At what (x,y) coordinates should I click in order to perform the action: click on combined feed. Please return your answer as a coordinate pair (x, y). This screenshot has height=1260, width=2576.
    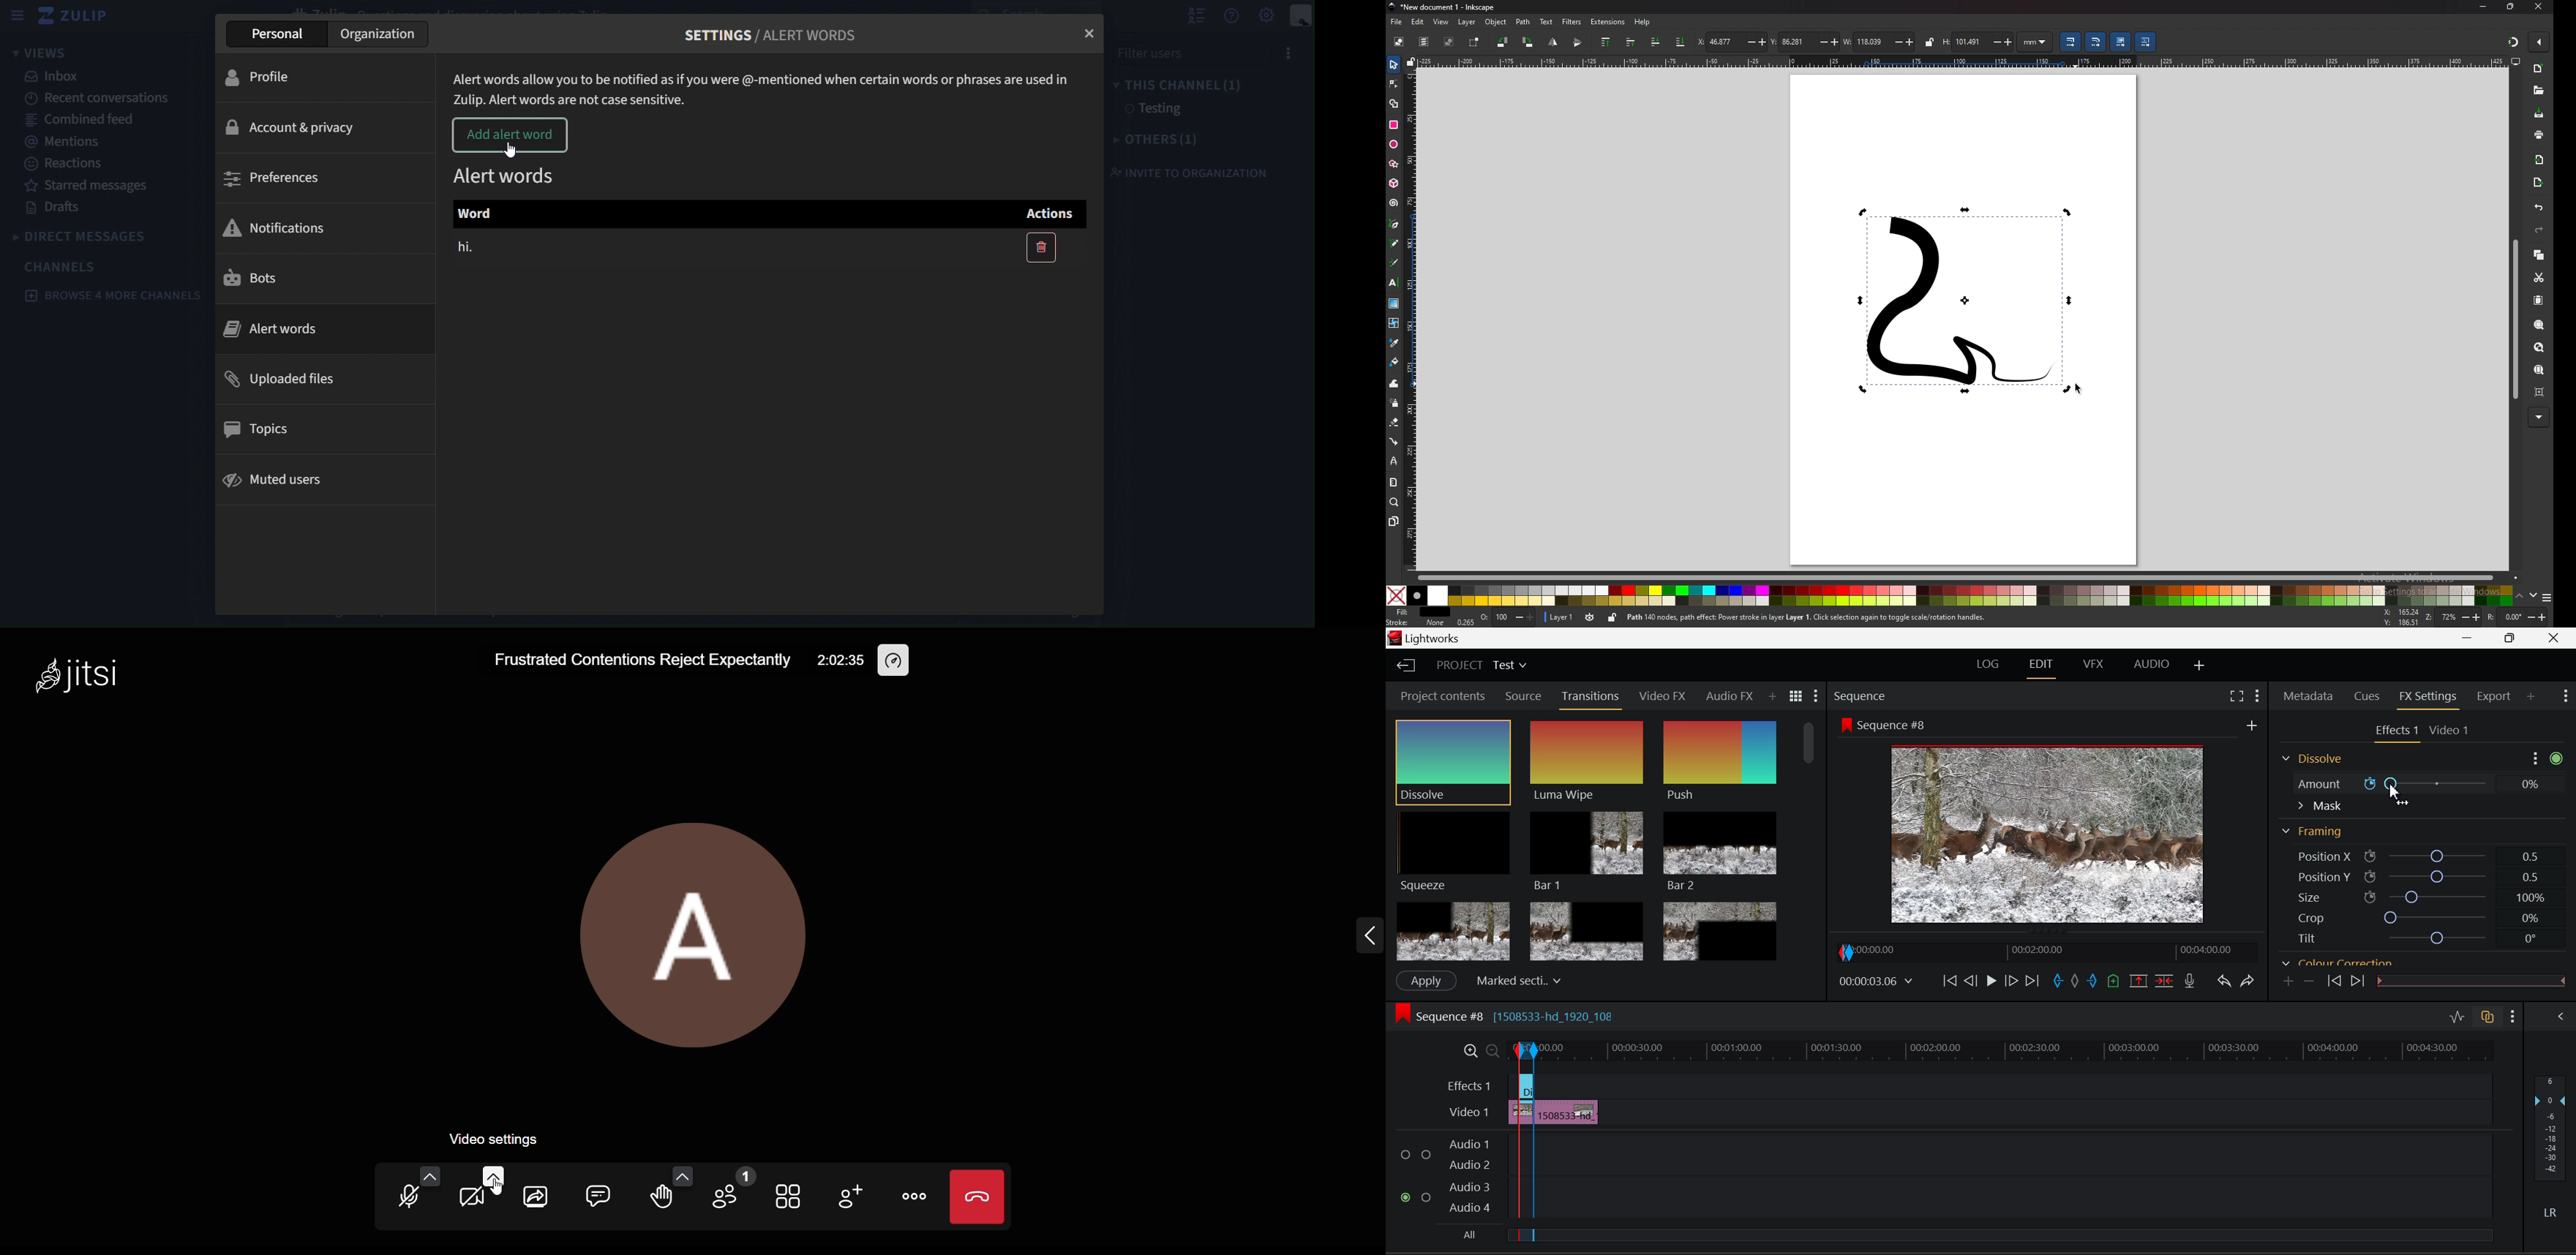
    Looking at the image, I should click on (85, 121).